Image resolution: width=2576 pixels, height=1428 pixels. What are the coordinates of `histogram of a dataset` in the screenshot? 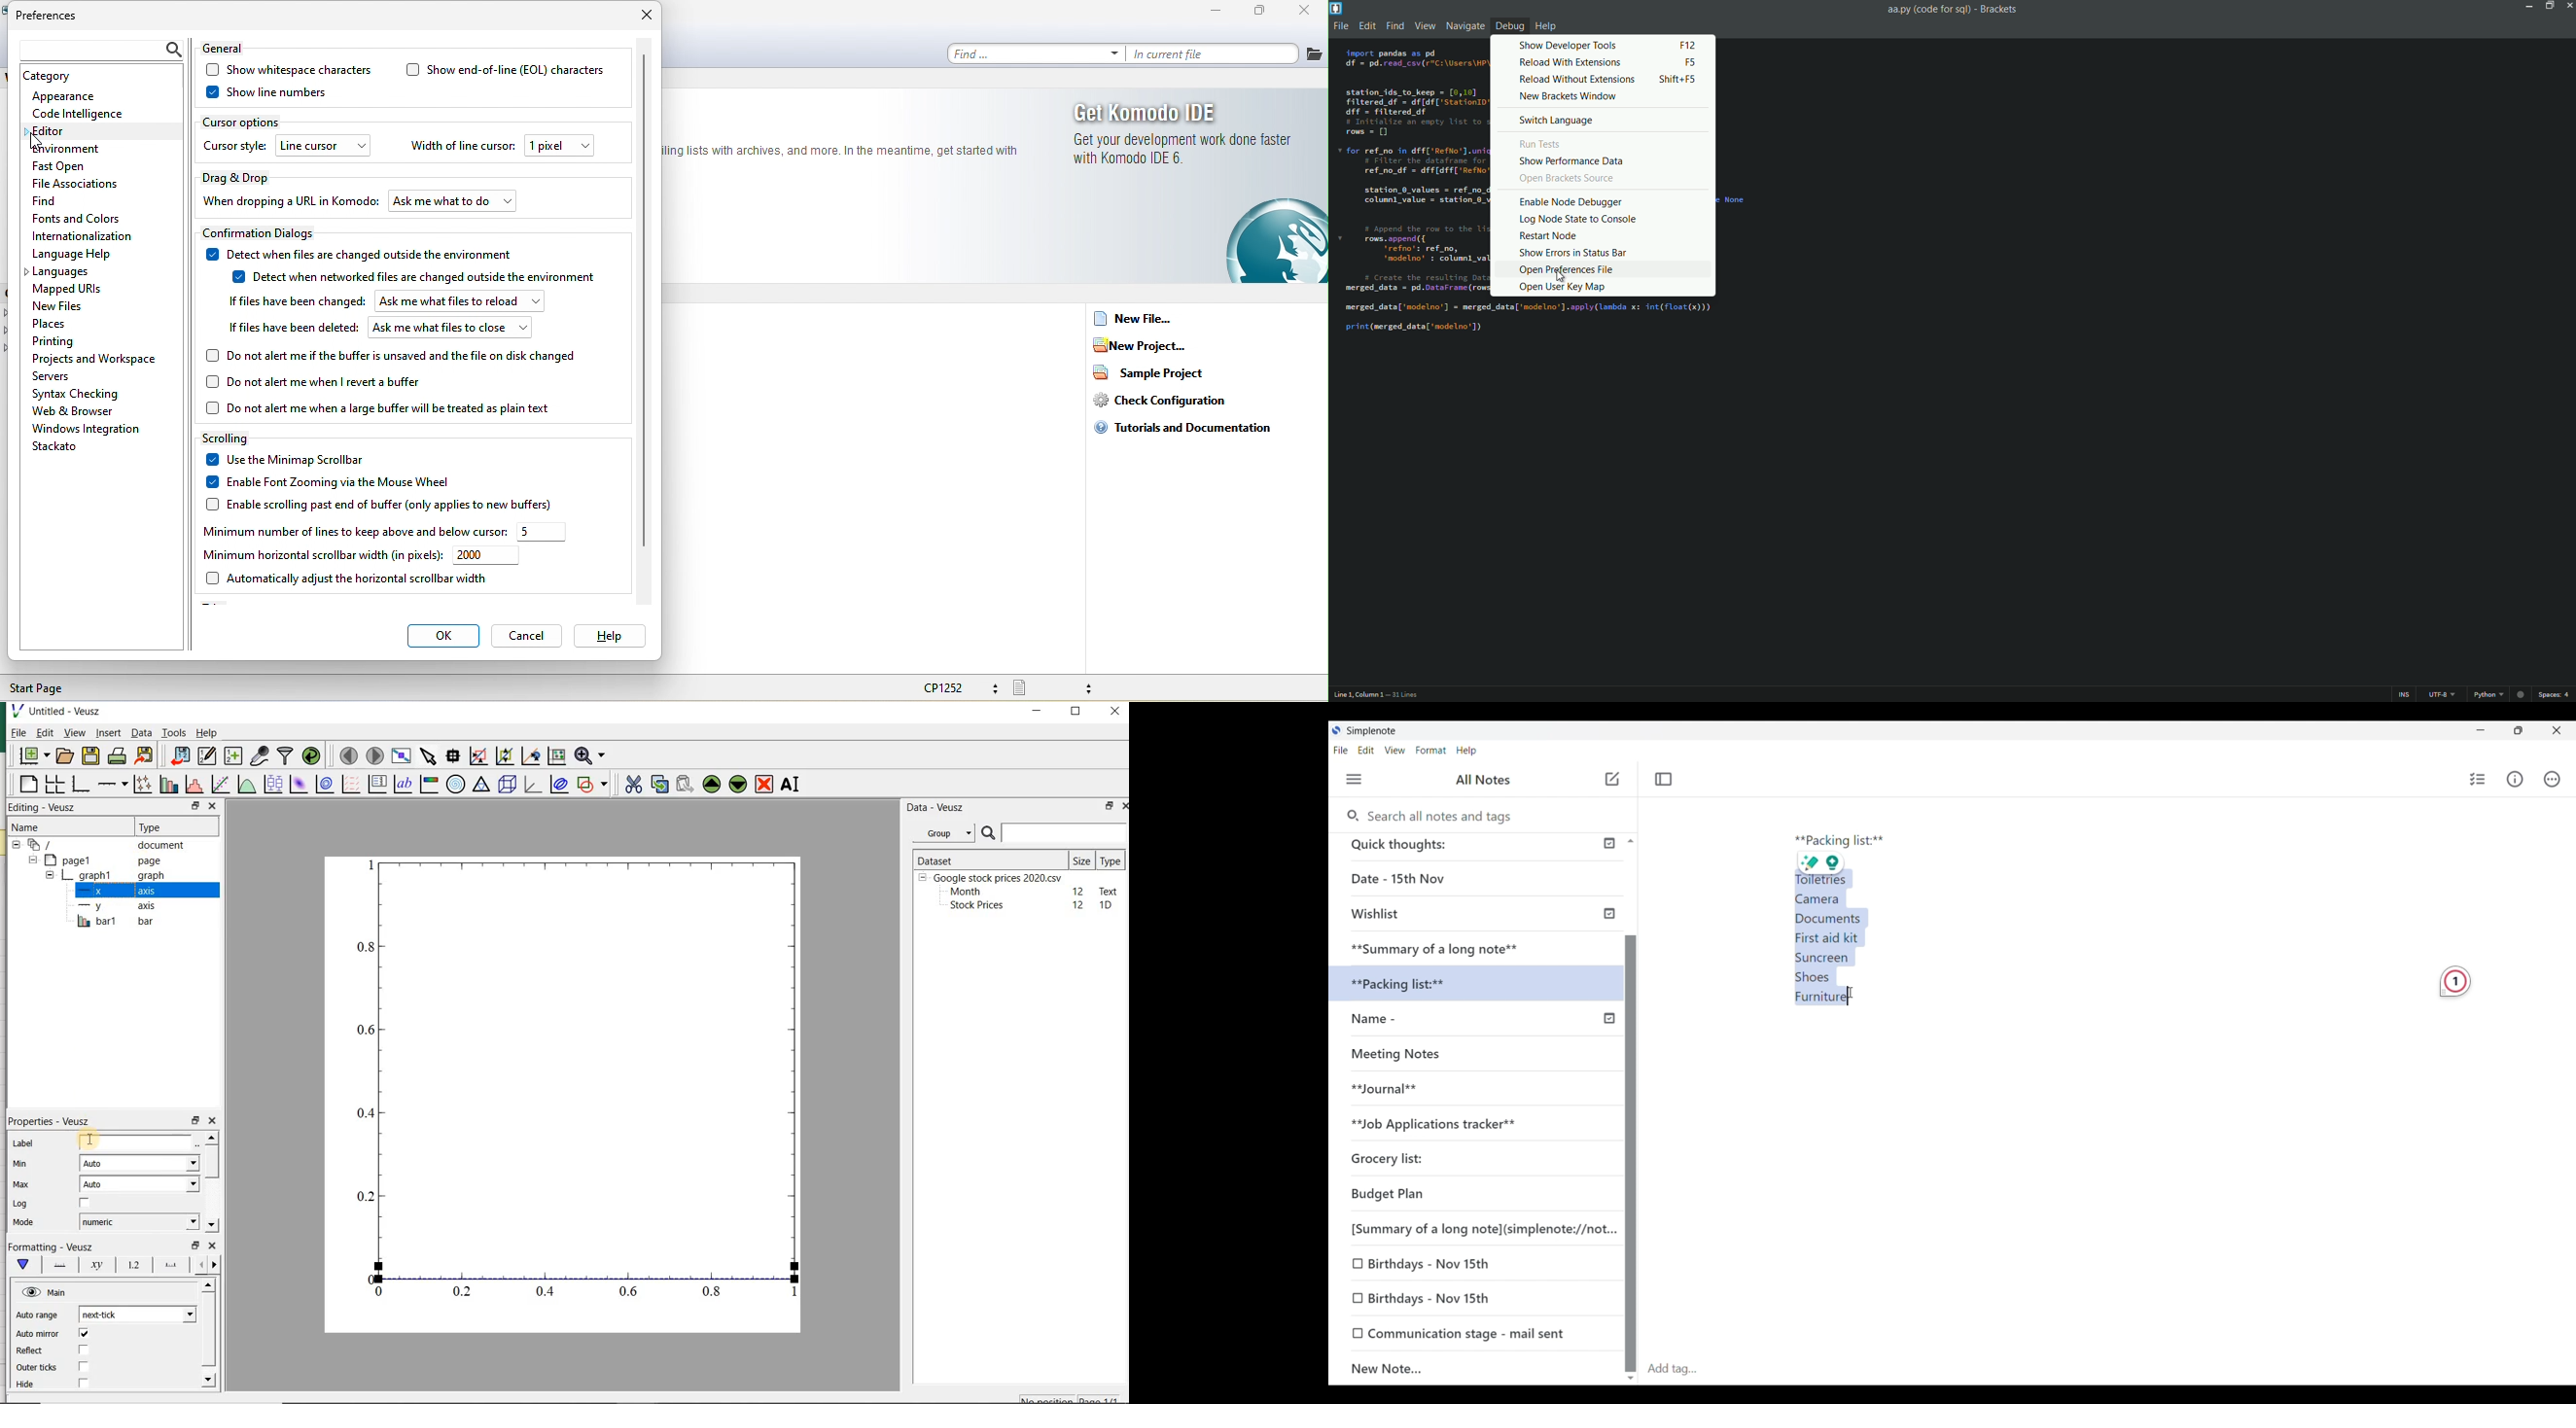 It's located at (193, 786).